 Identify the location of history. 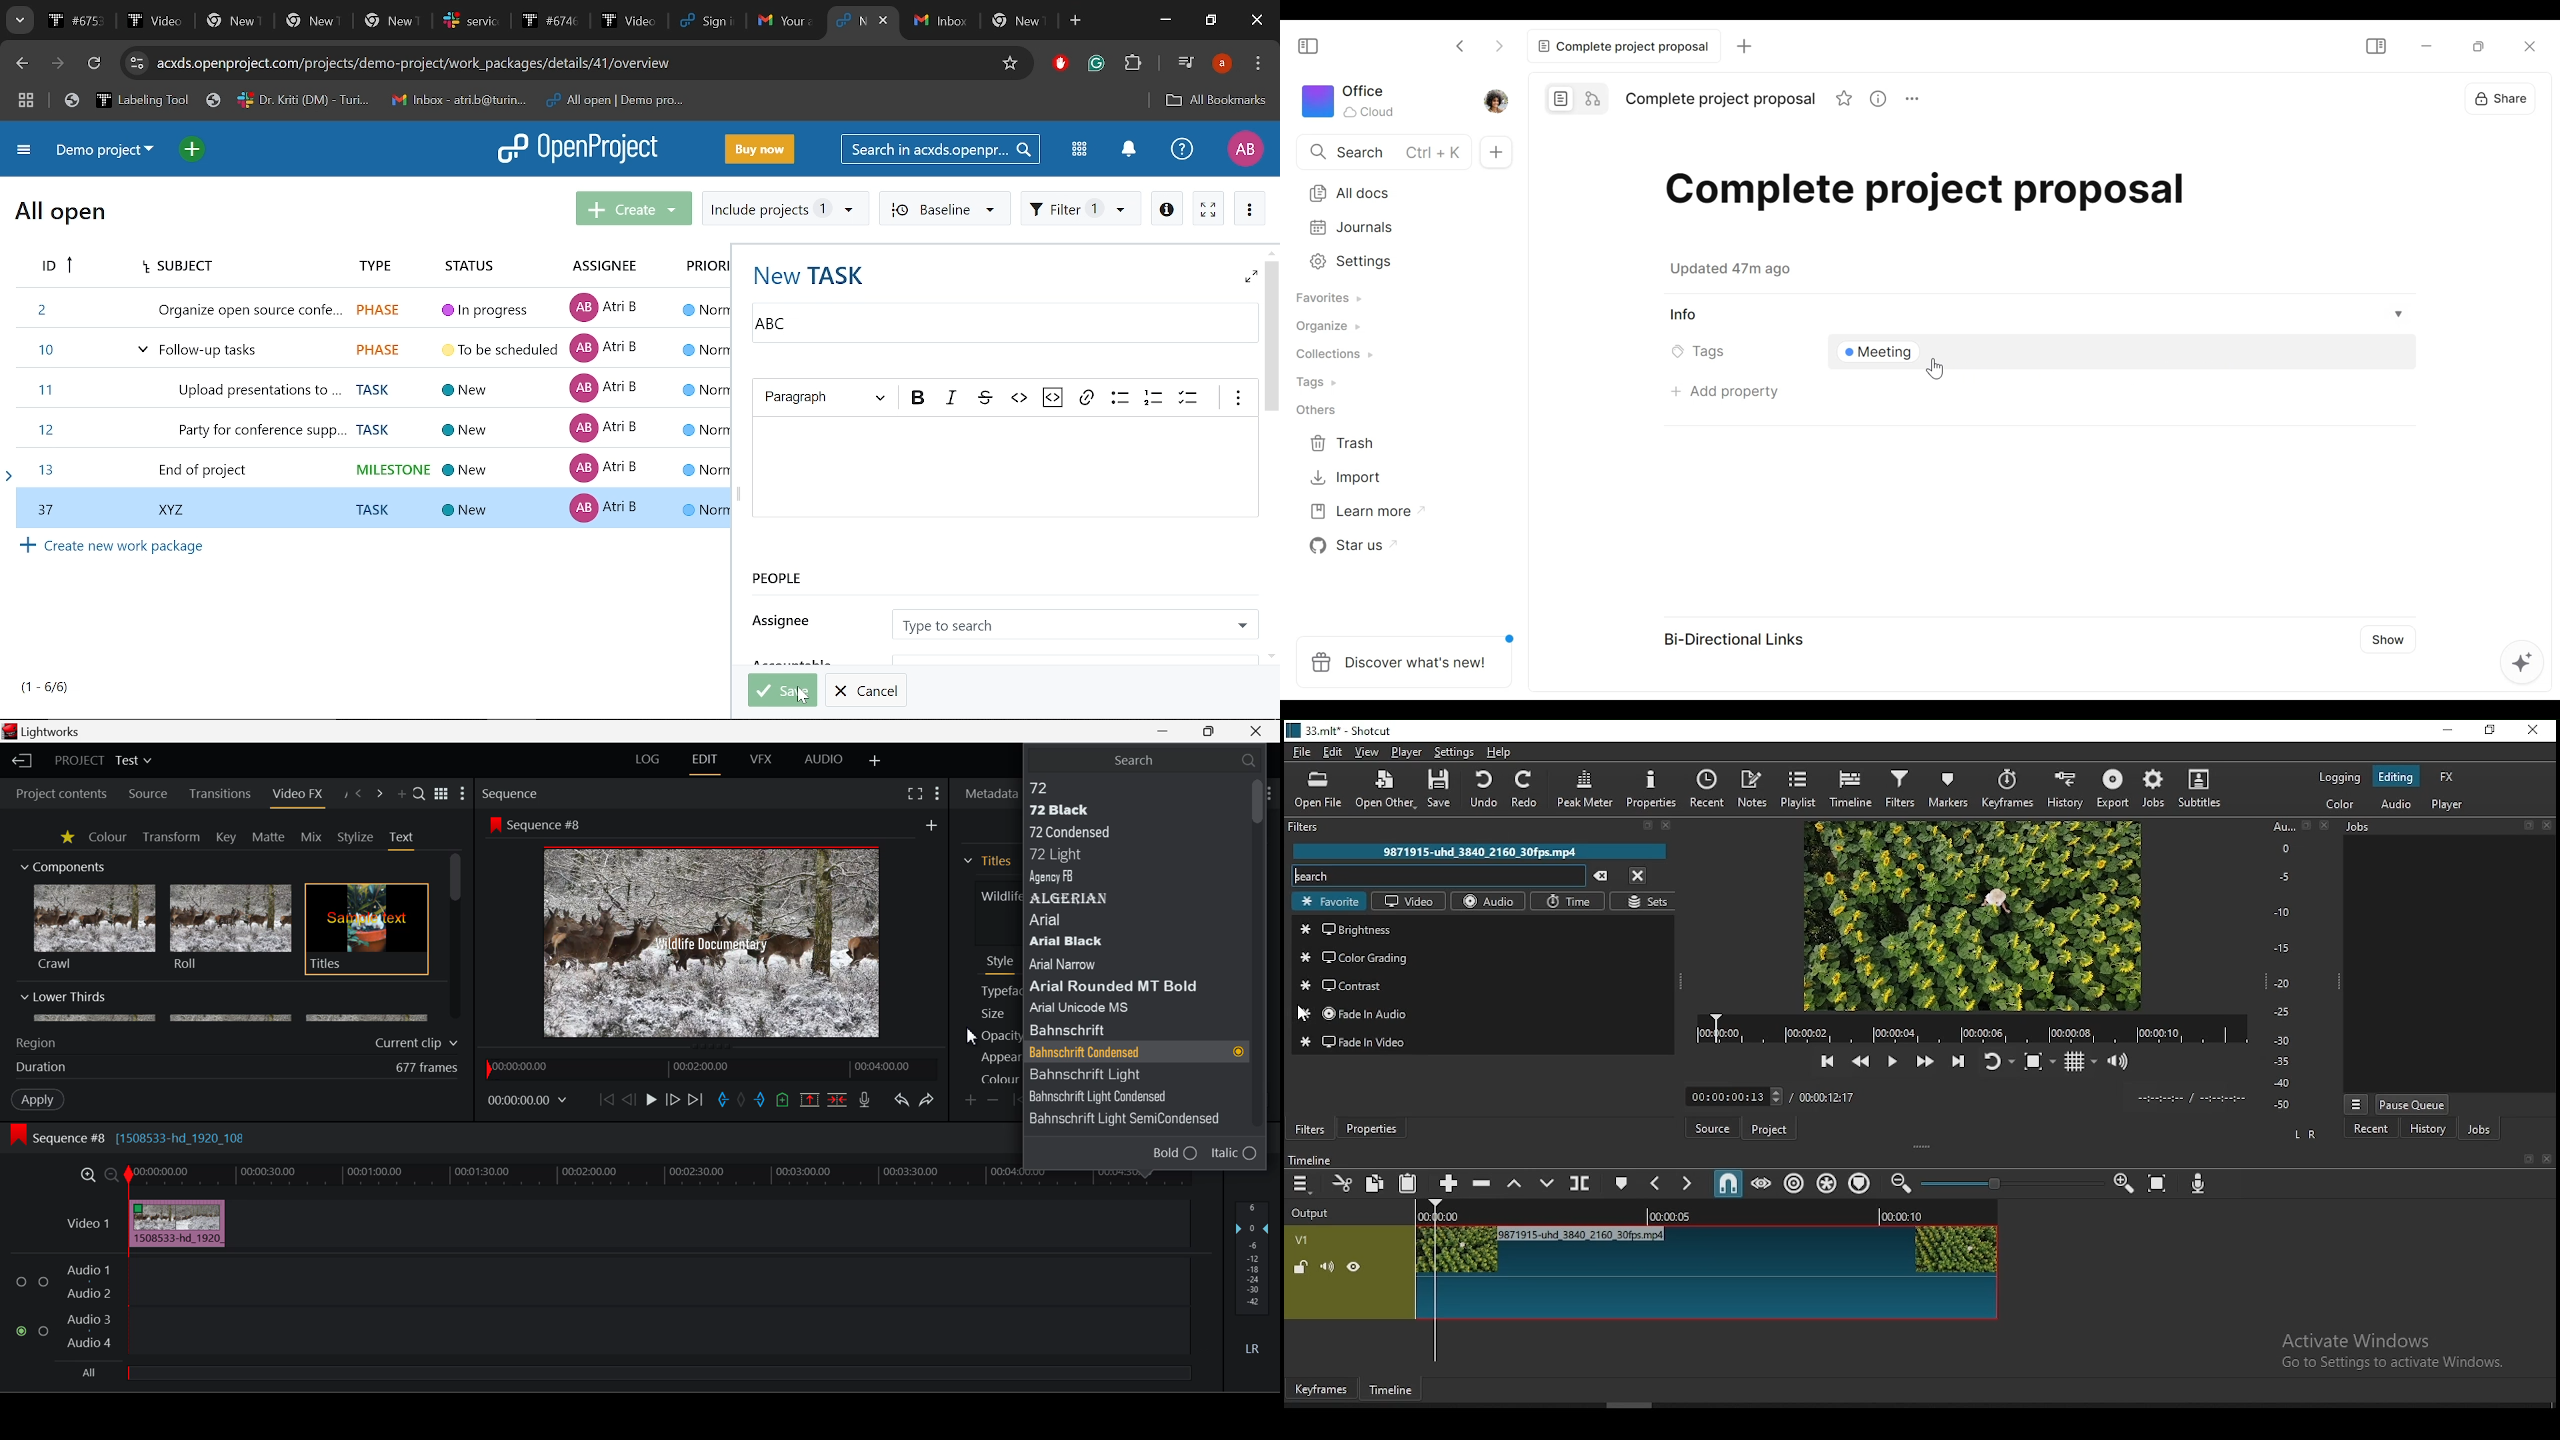
(2428, 1129).